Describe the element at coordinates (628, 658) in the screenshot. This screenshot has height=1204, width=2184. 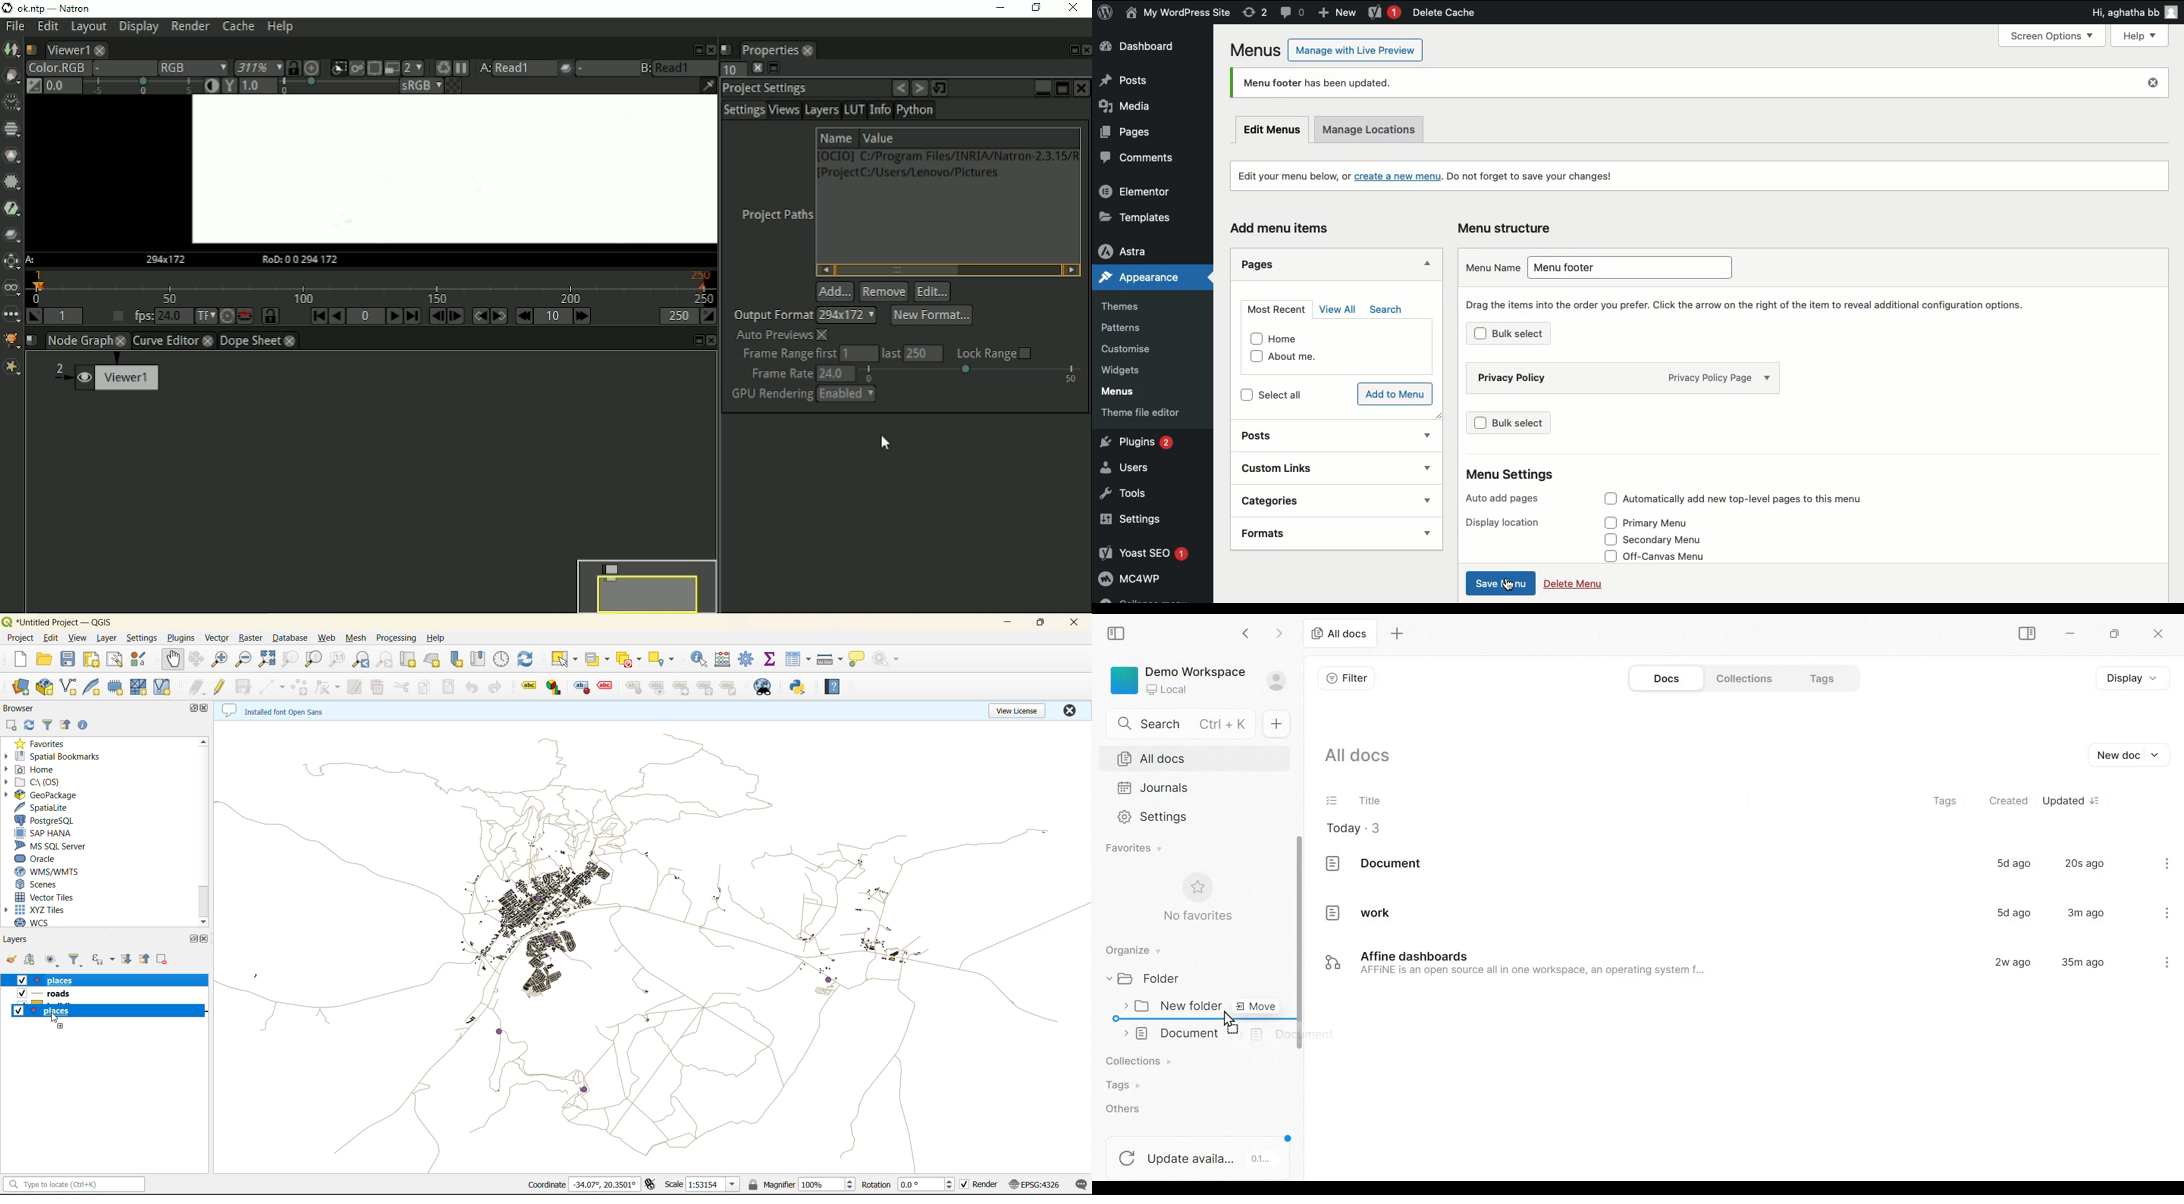
I see `deselect value` at that location.